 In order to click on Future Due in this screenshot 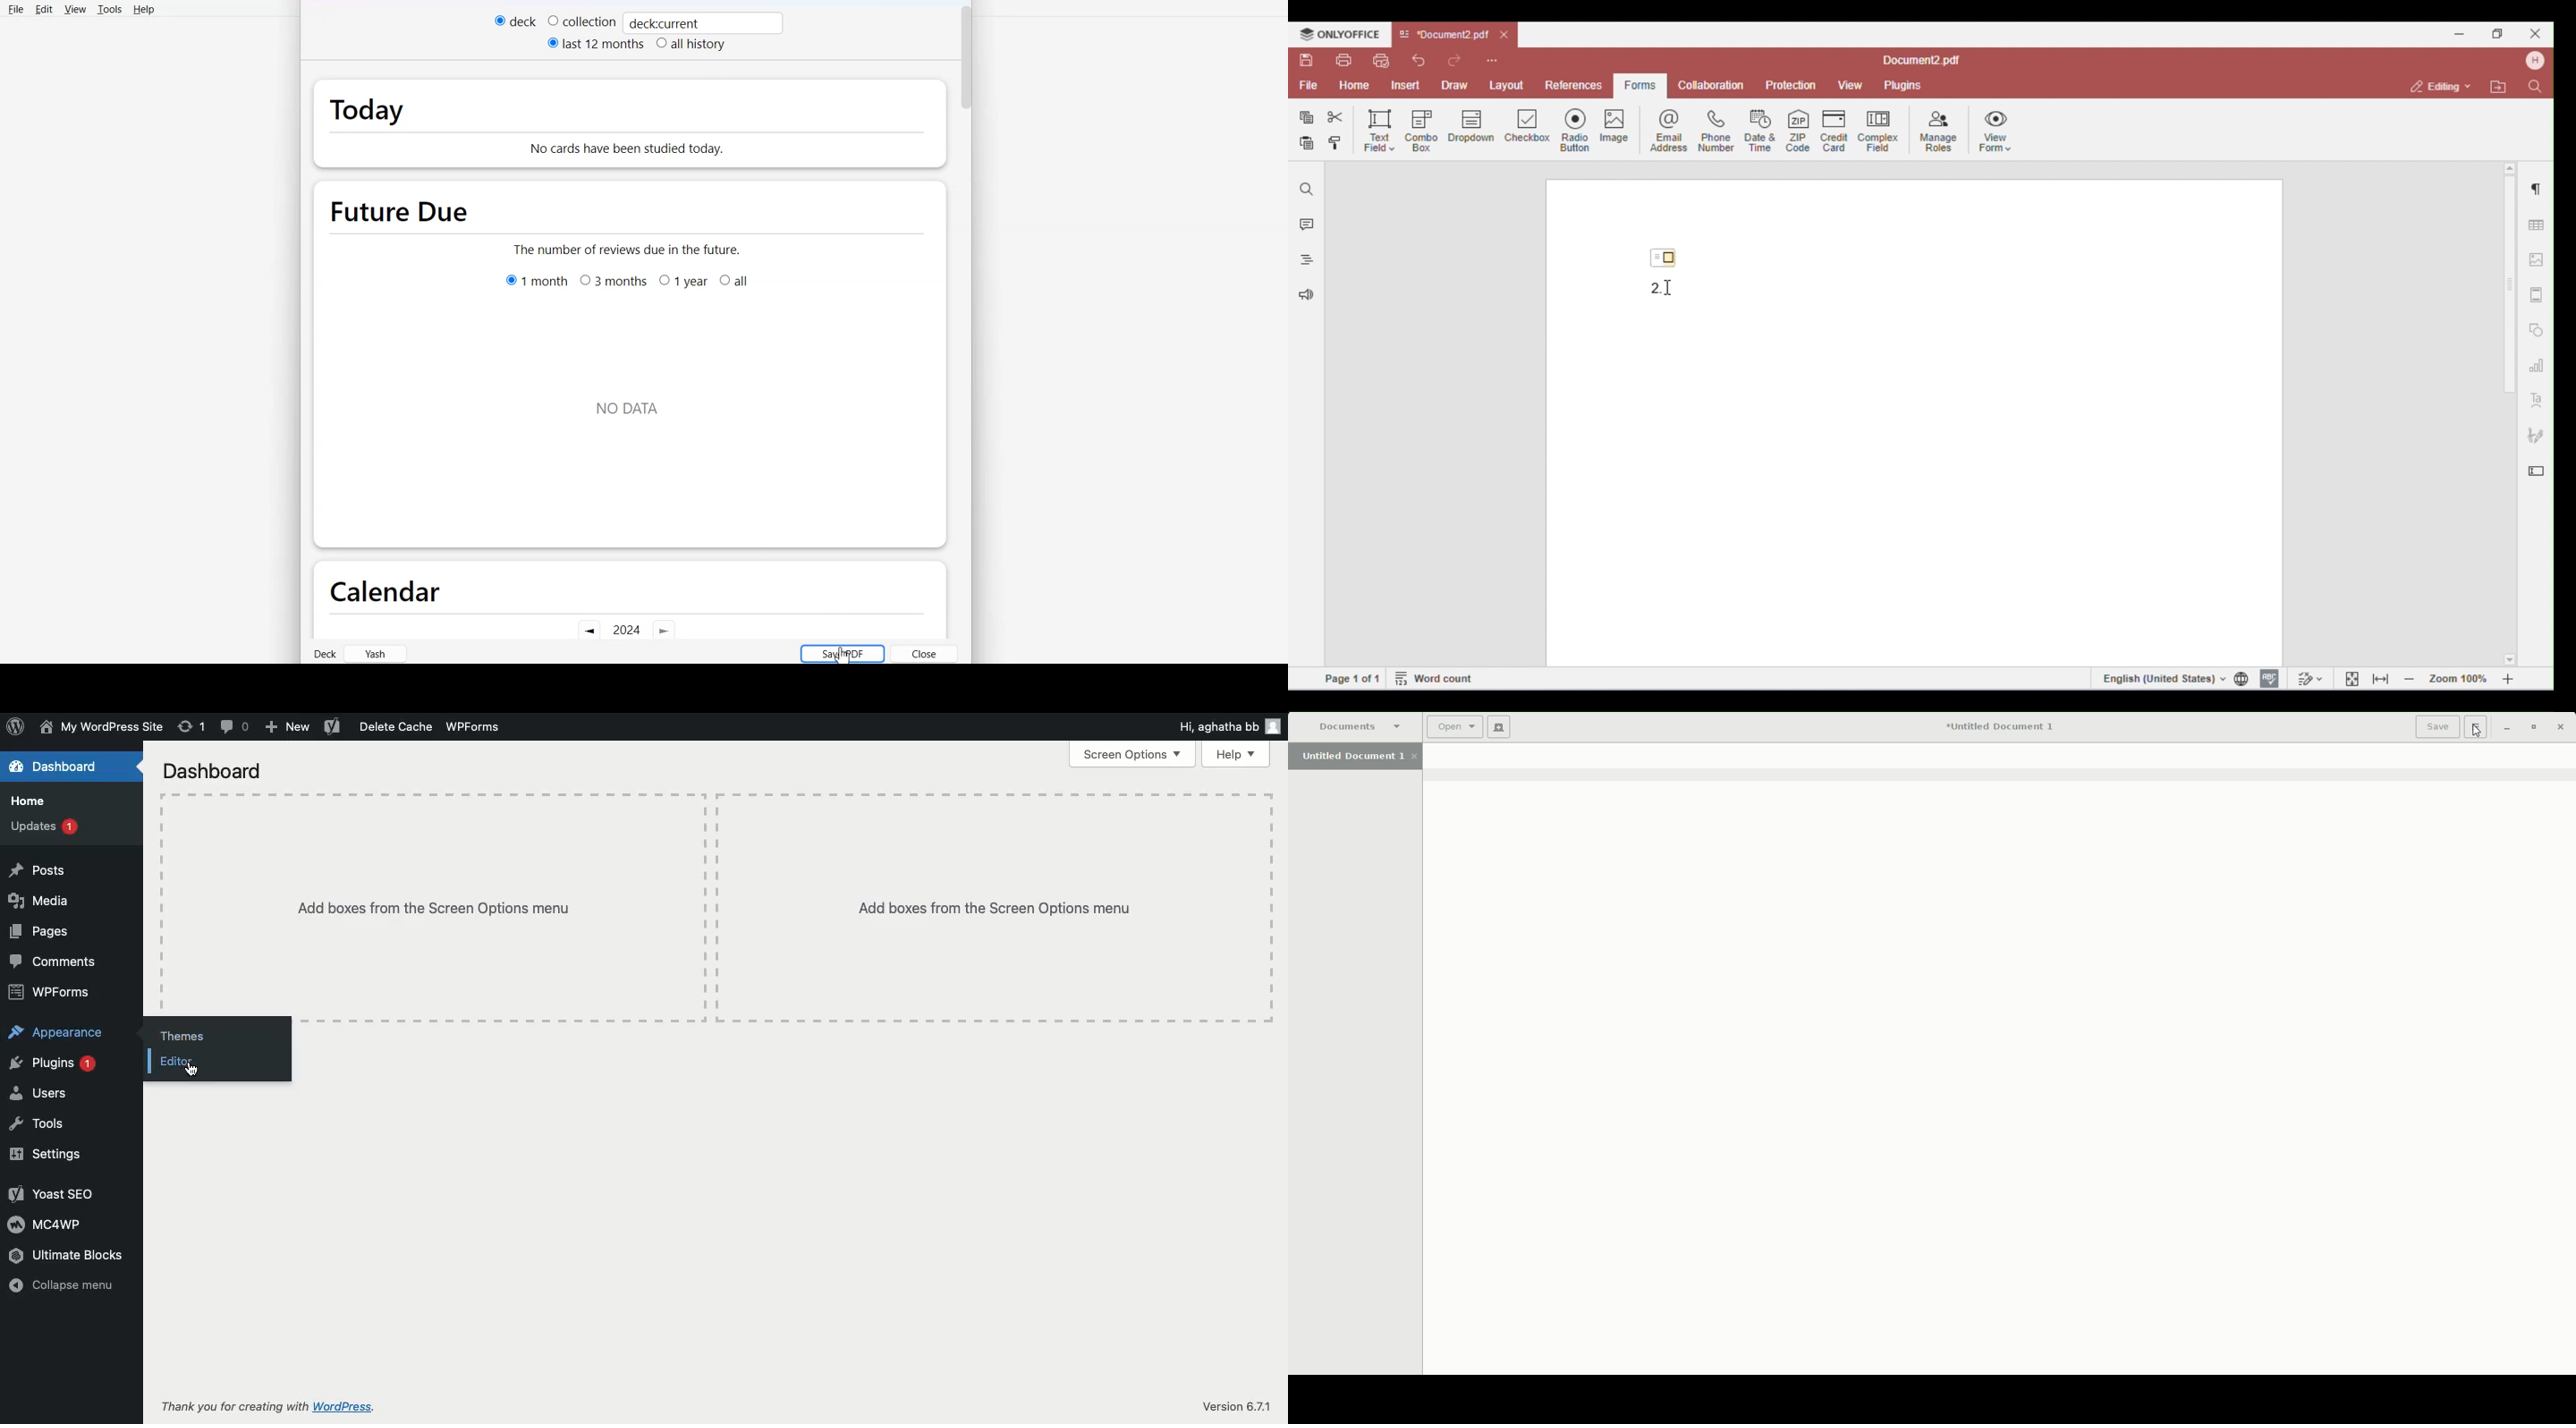, I will do `click(402, 207)`.